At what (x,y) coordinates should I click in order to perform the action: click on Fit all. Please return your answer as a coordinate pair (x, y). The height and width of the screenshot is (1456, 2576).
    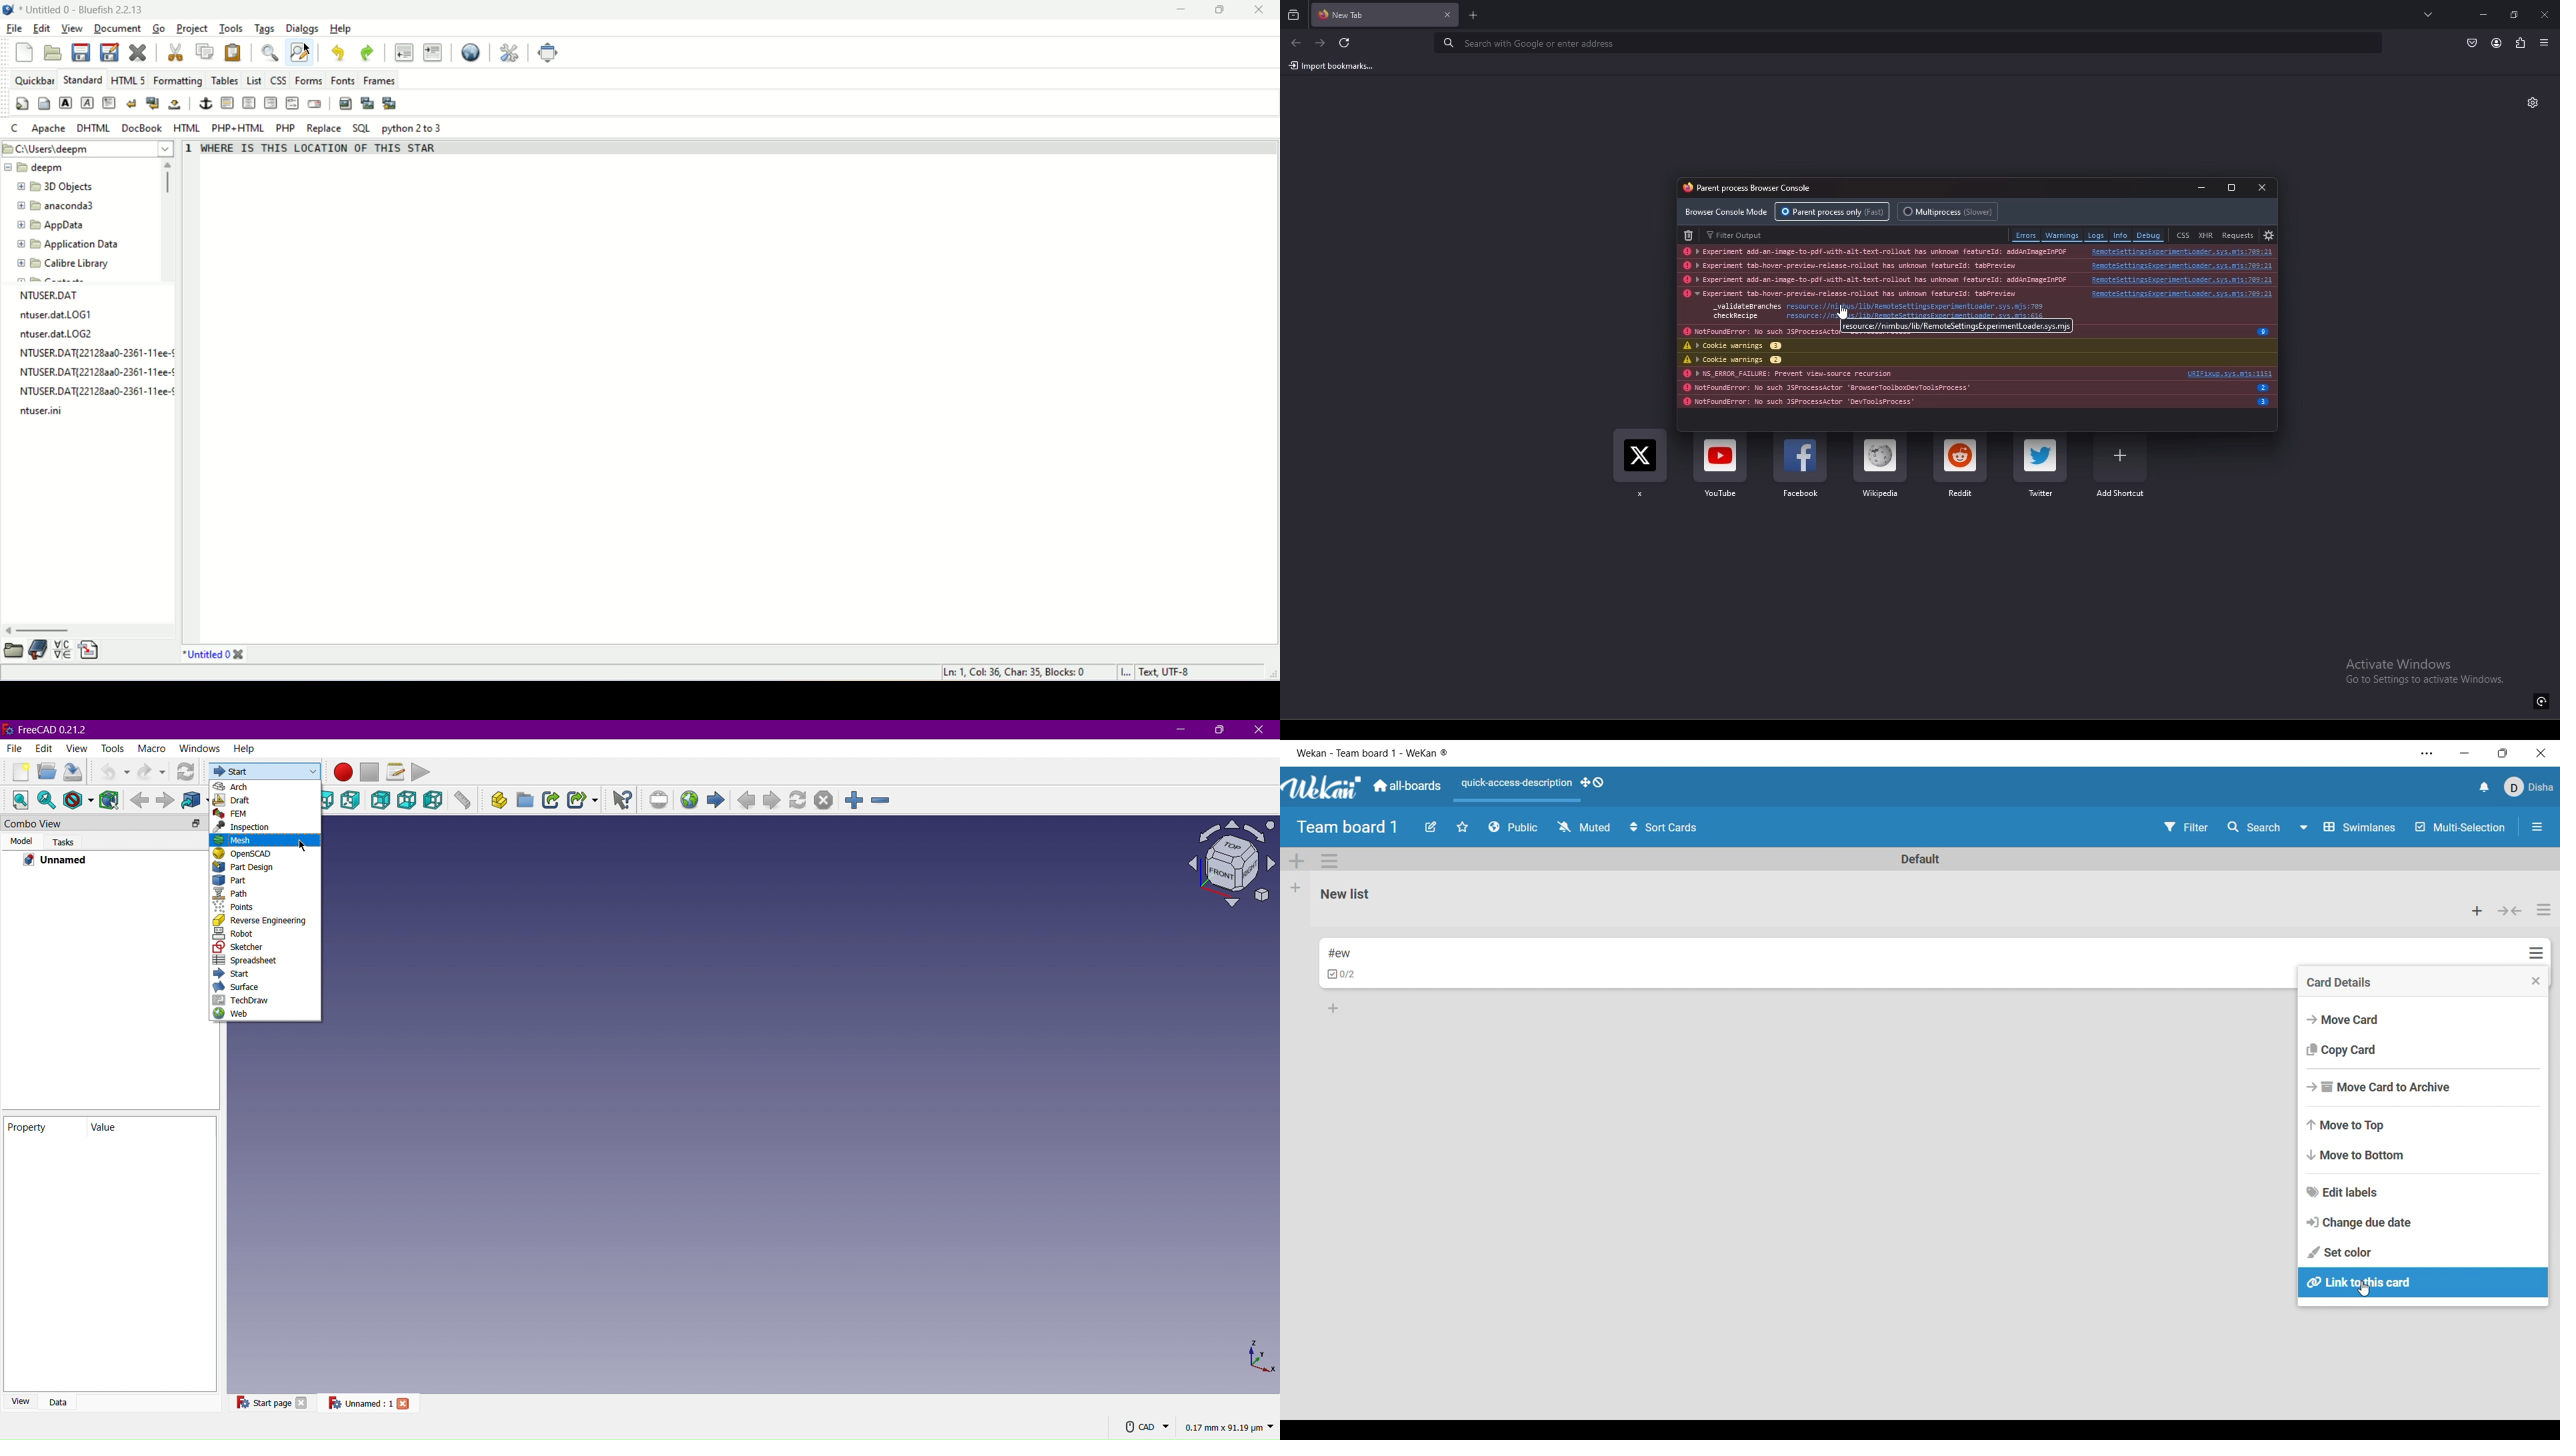
    Looking at the image, I should click on (19, 799).